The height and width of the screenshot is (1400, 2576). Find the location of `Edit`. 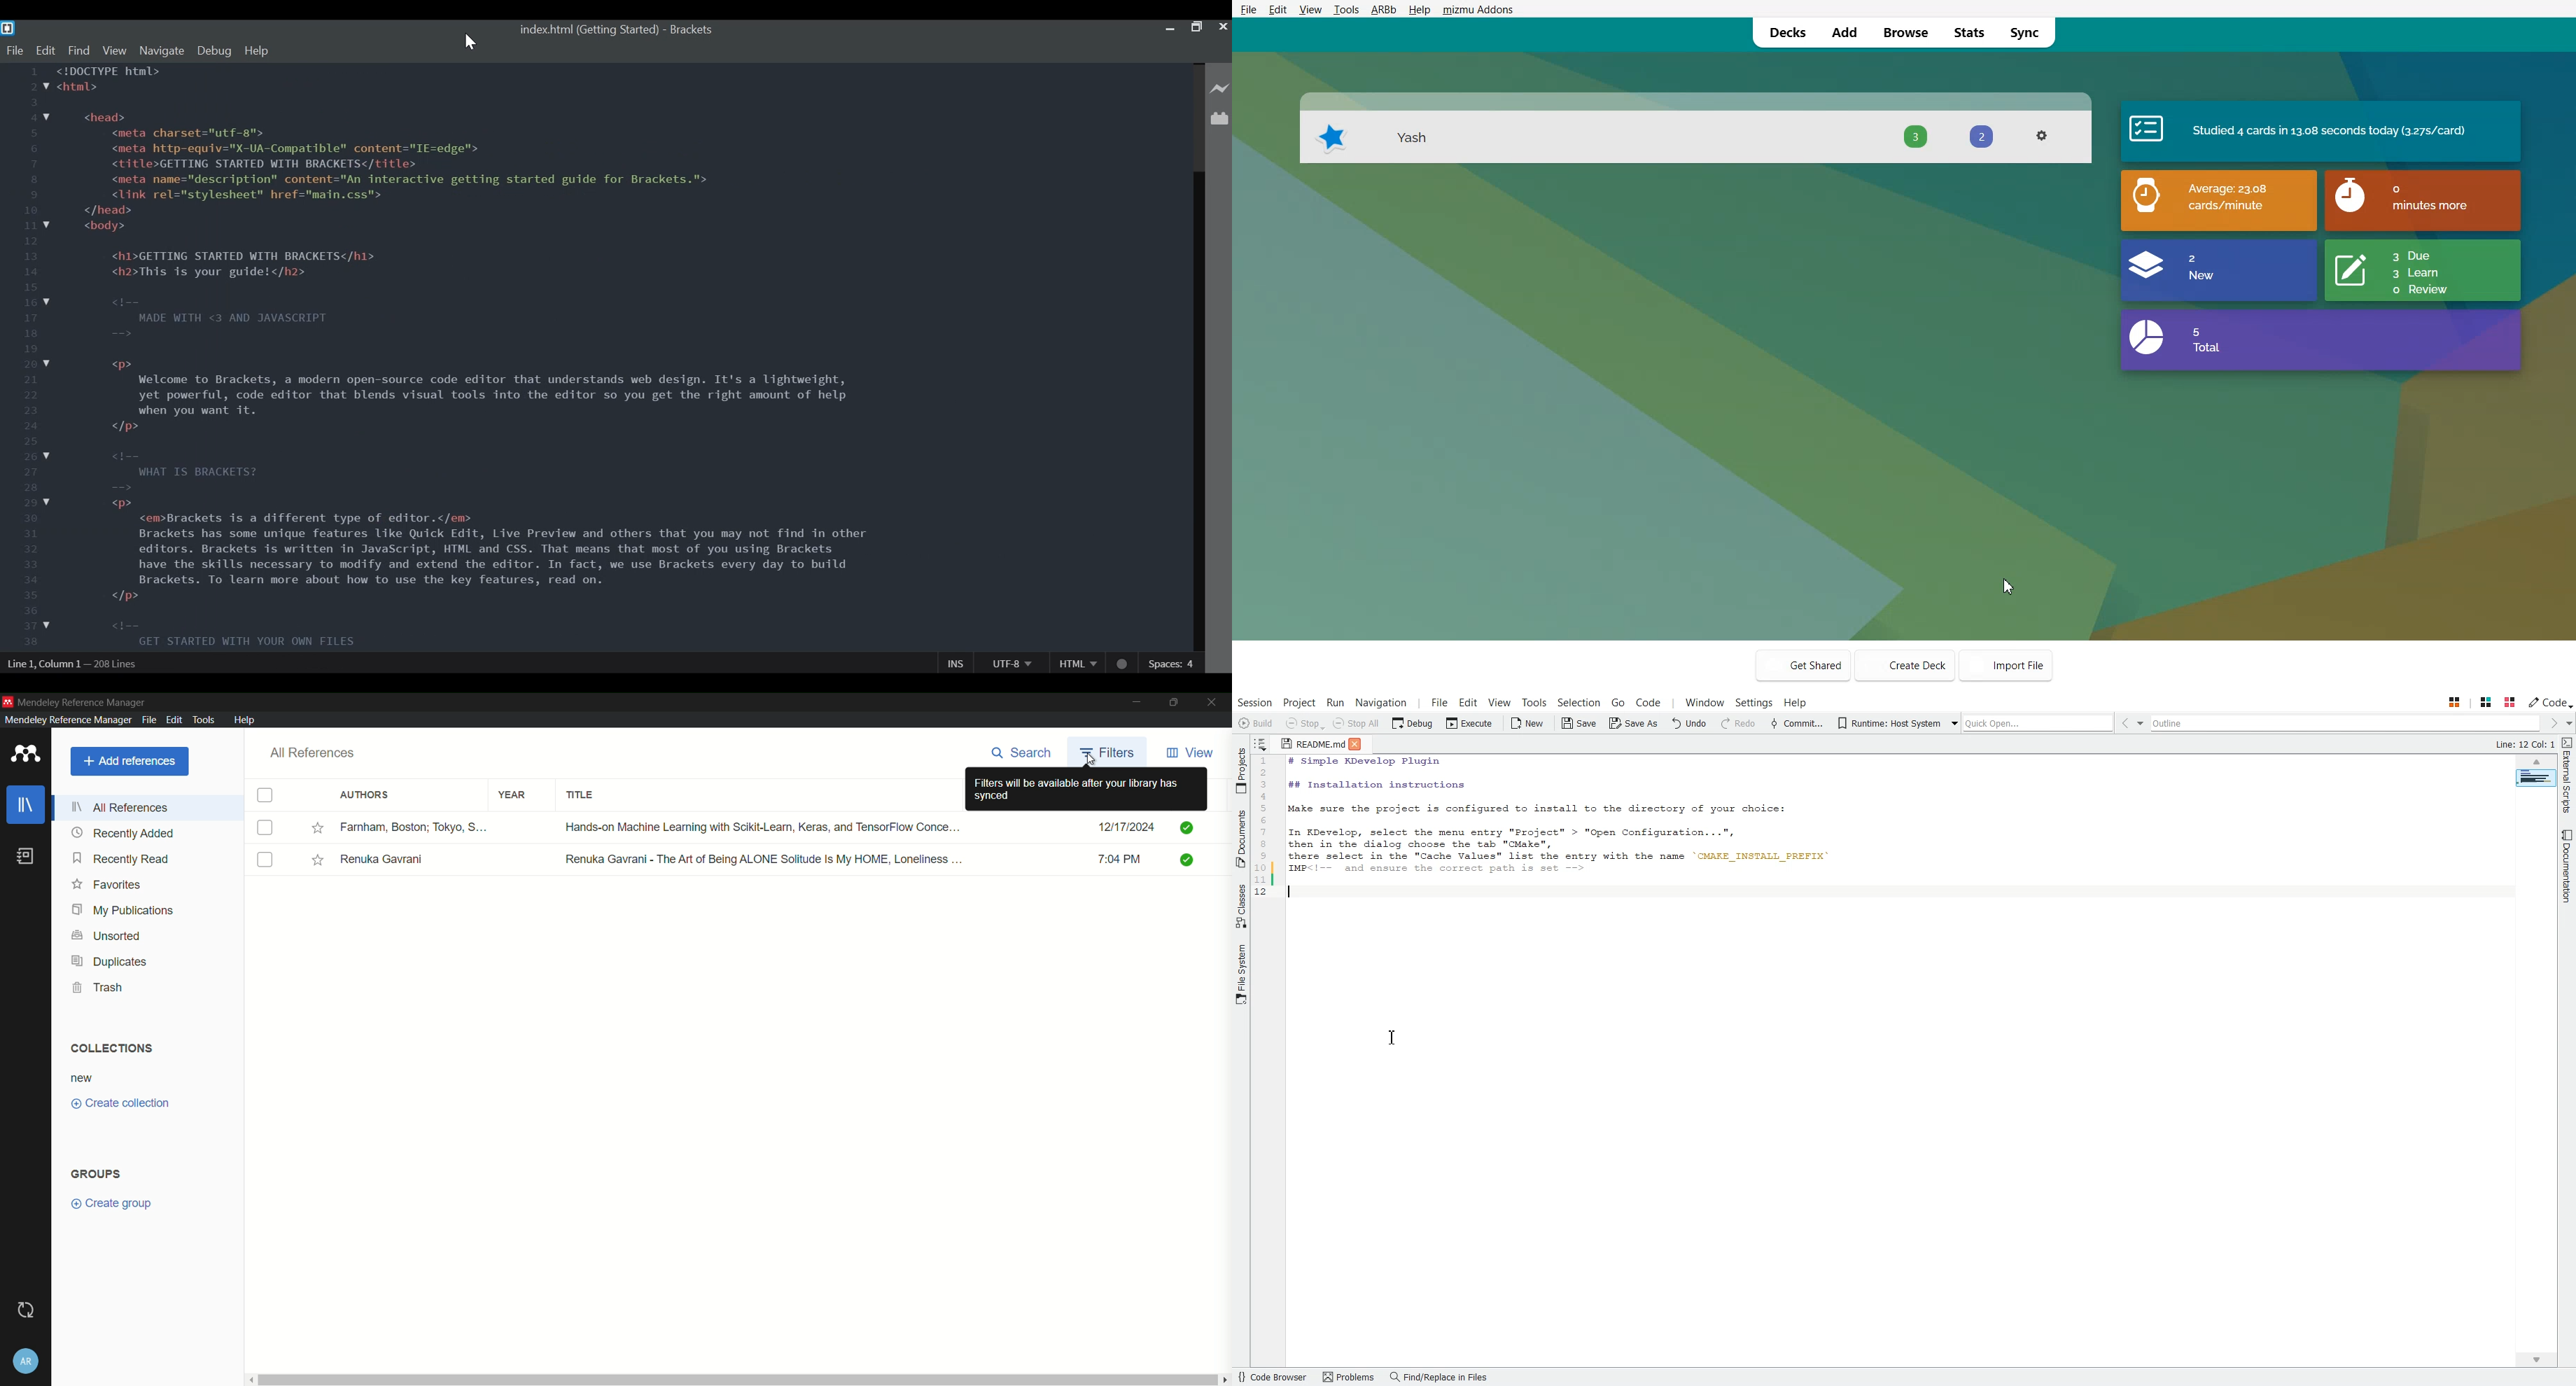

Edit is located at coordinates (1278, 9).